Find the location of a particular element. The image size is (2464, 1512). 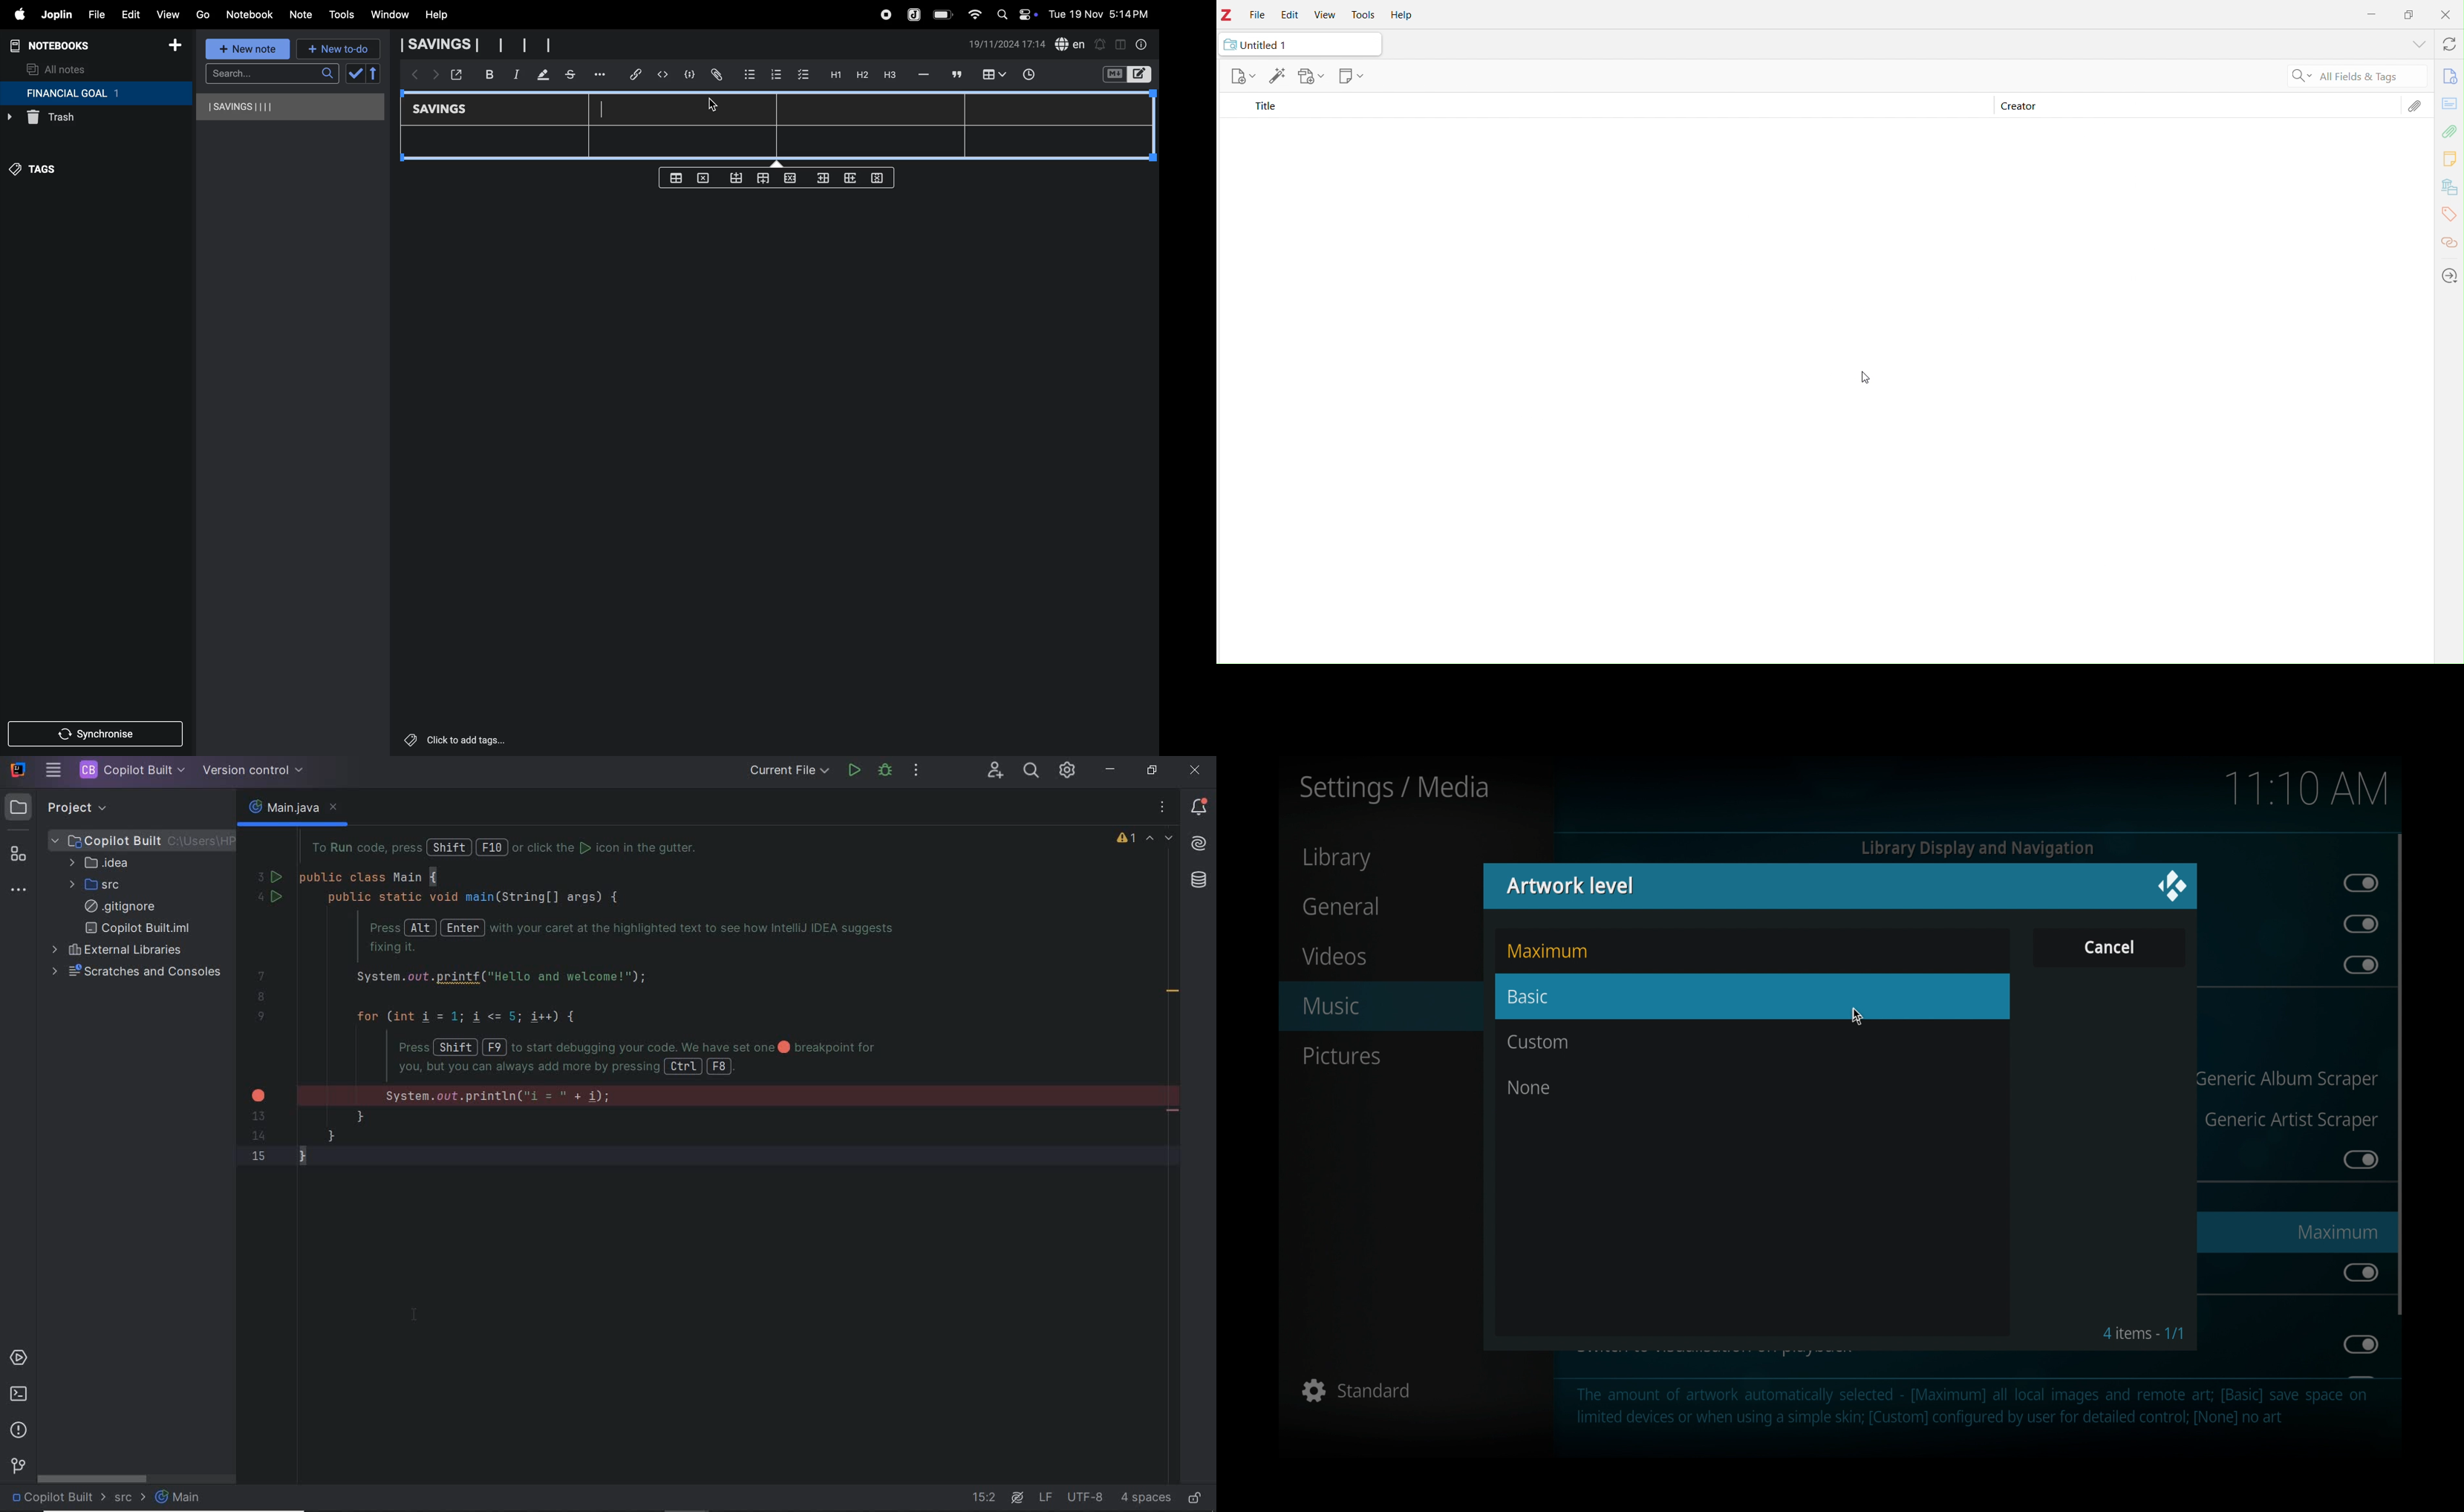

1 warning is located at coordinates (1127, 840).